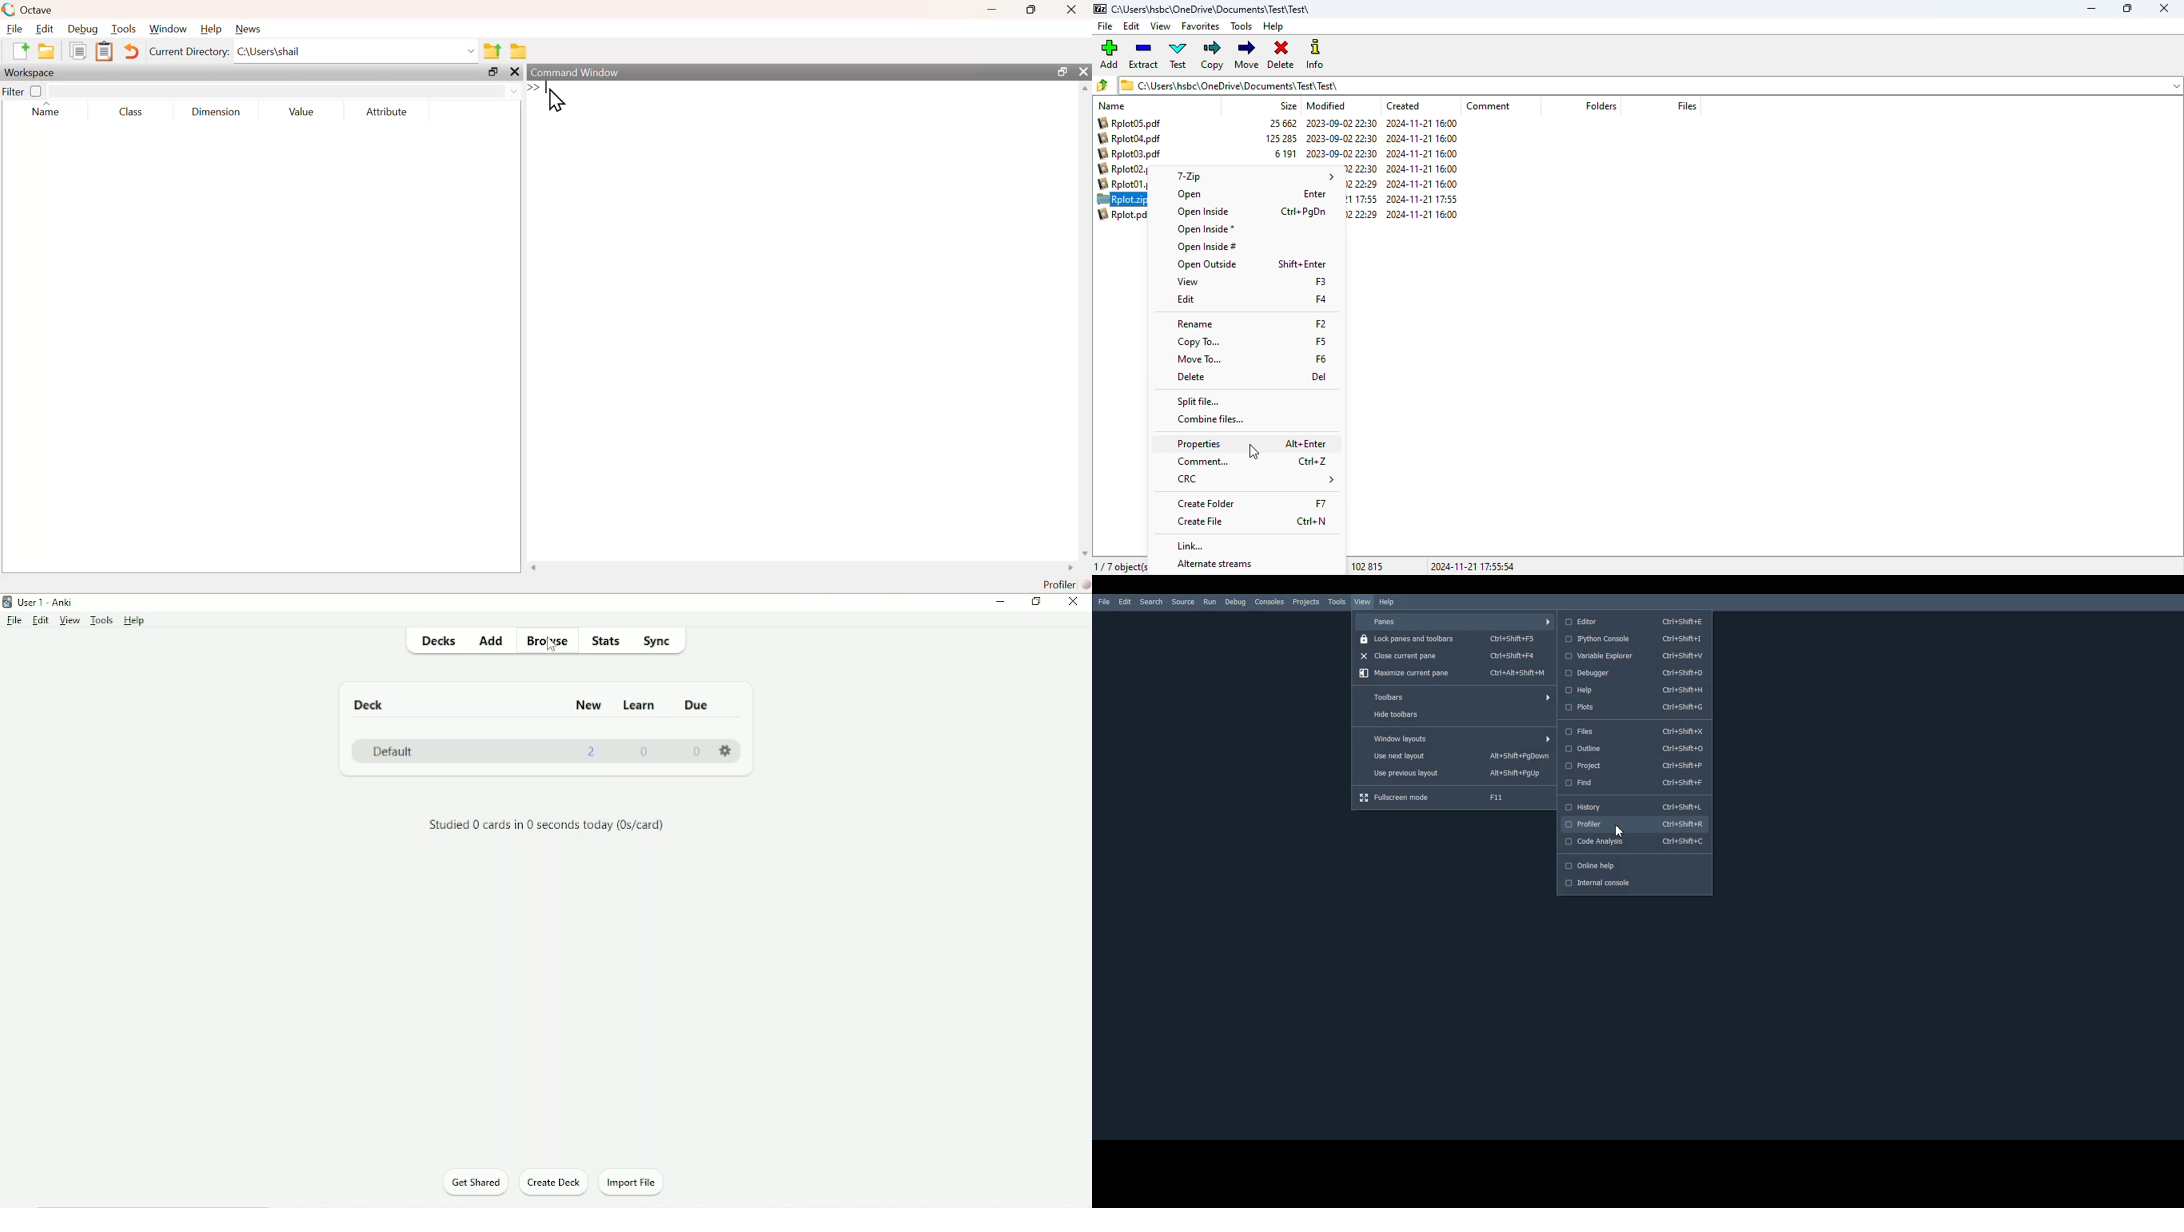 This screenshot has height=1232, width=2184. Describe the element at coordinates (437, 643) in the screenshot. I see `Decks` at that location.